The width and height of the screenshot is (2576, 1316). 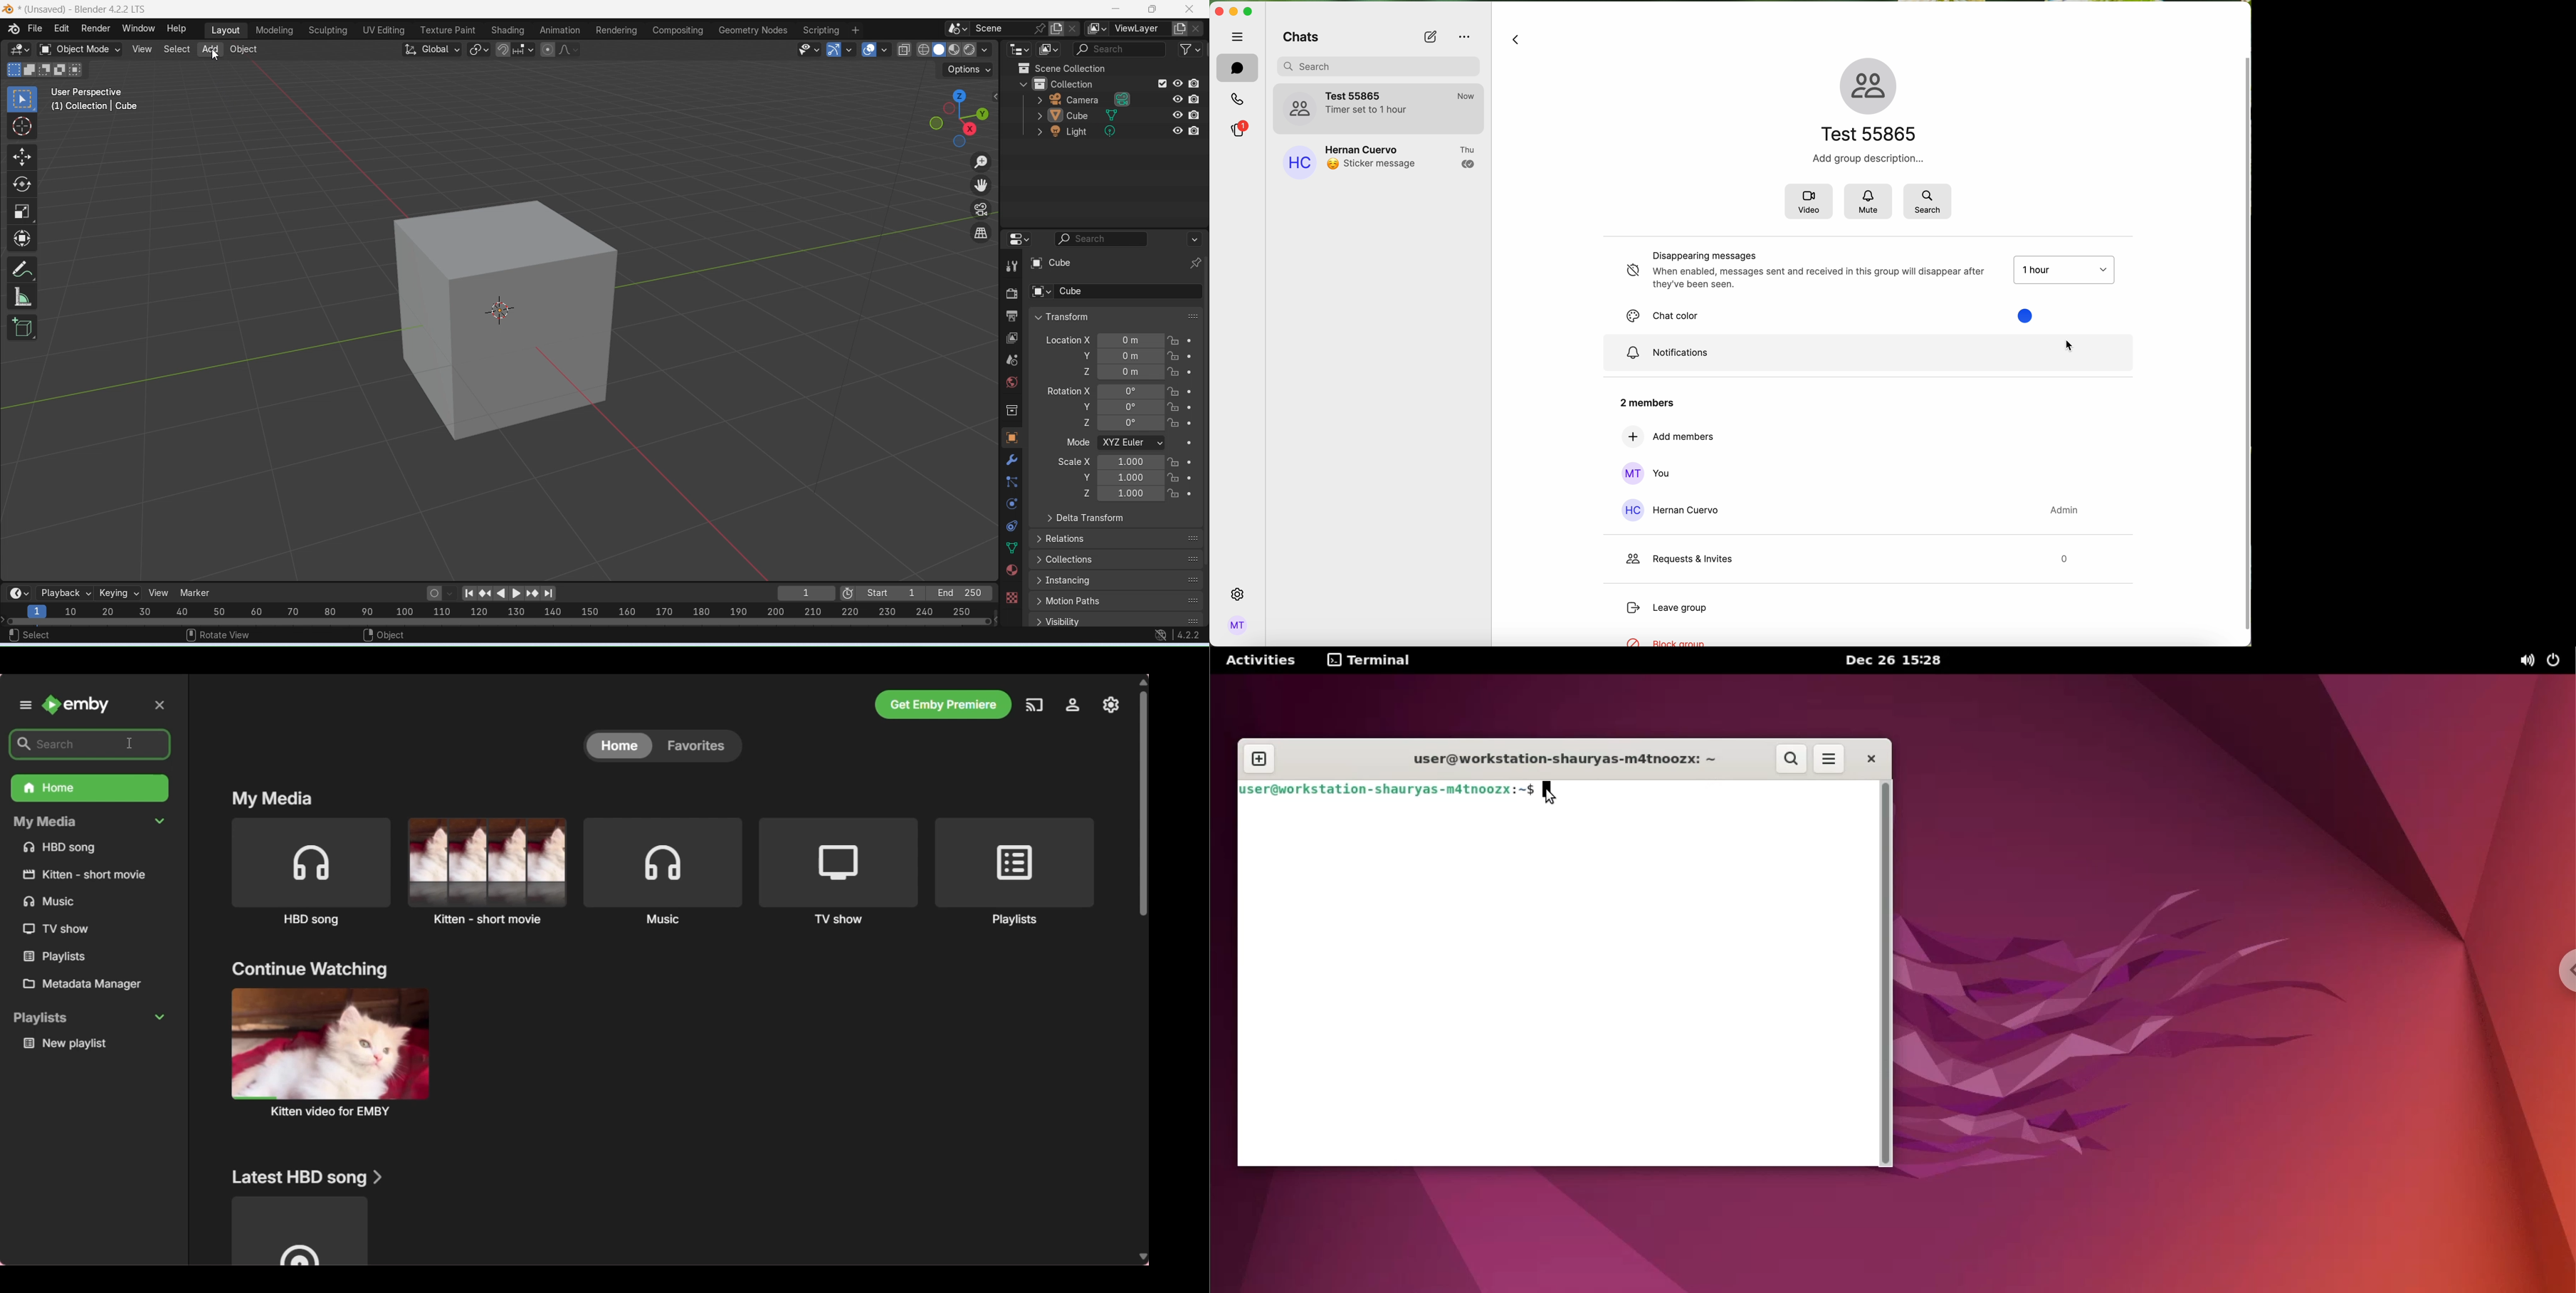 I want to click on stories, so click(x=1239, y=128).